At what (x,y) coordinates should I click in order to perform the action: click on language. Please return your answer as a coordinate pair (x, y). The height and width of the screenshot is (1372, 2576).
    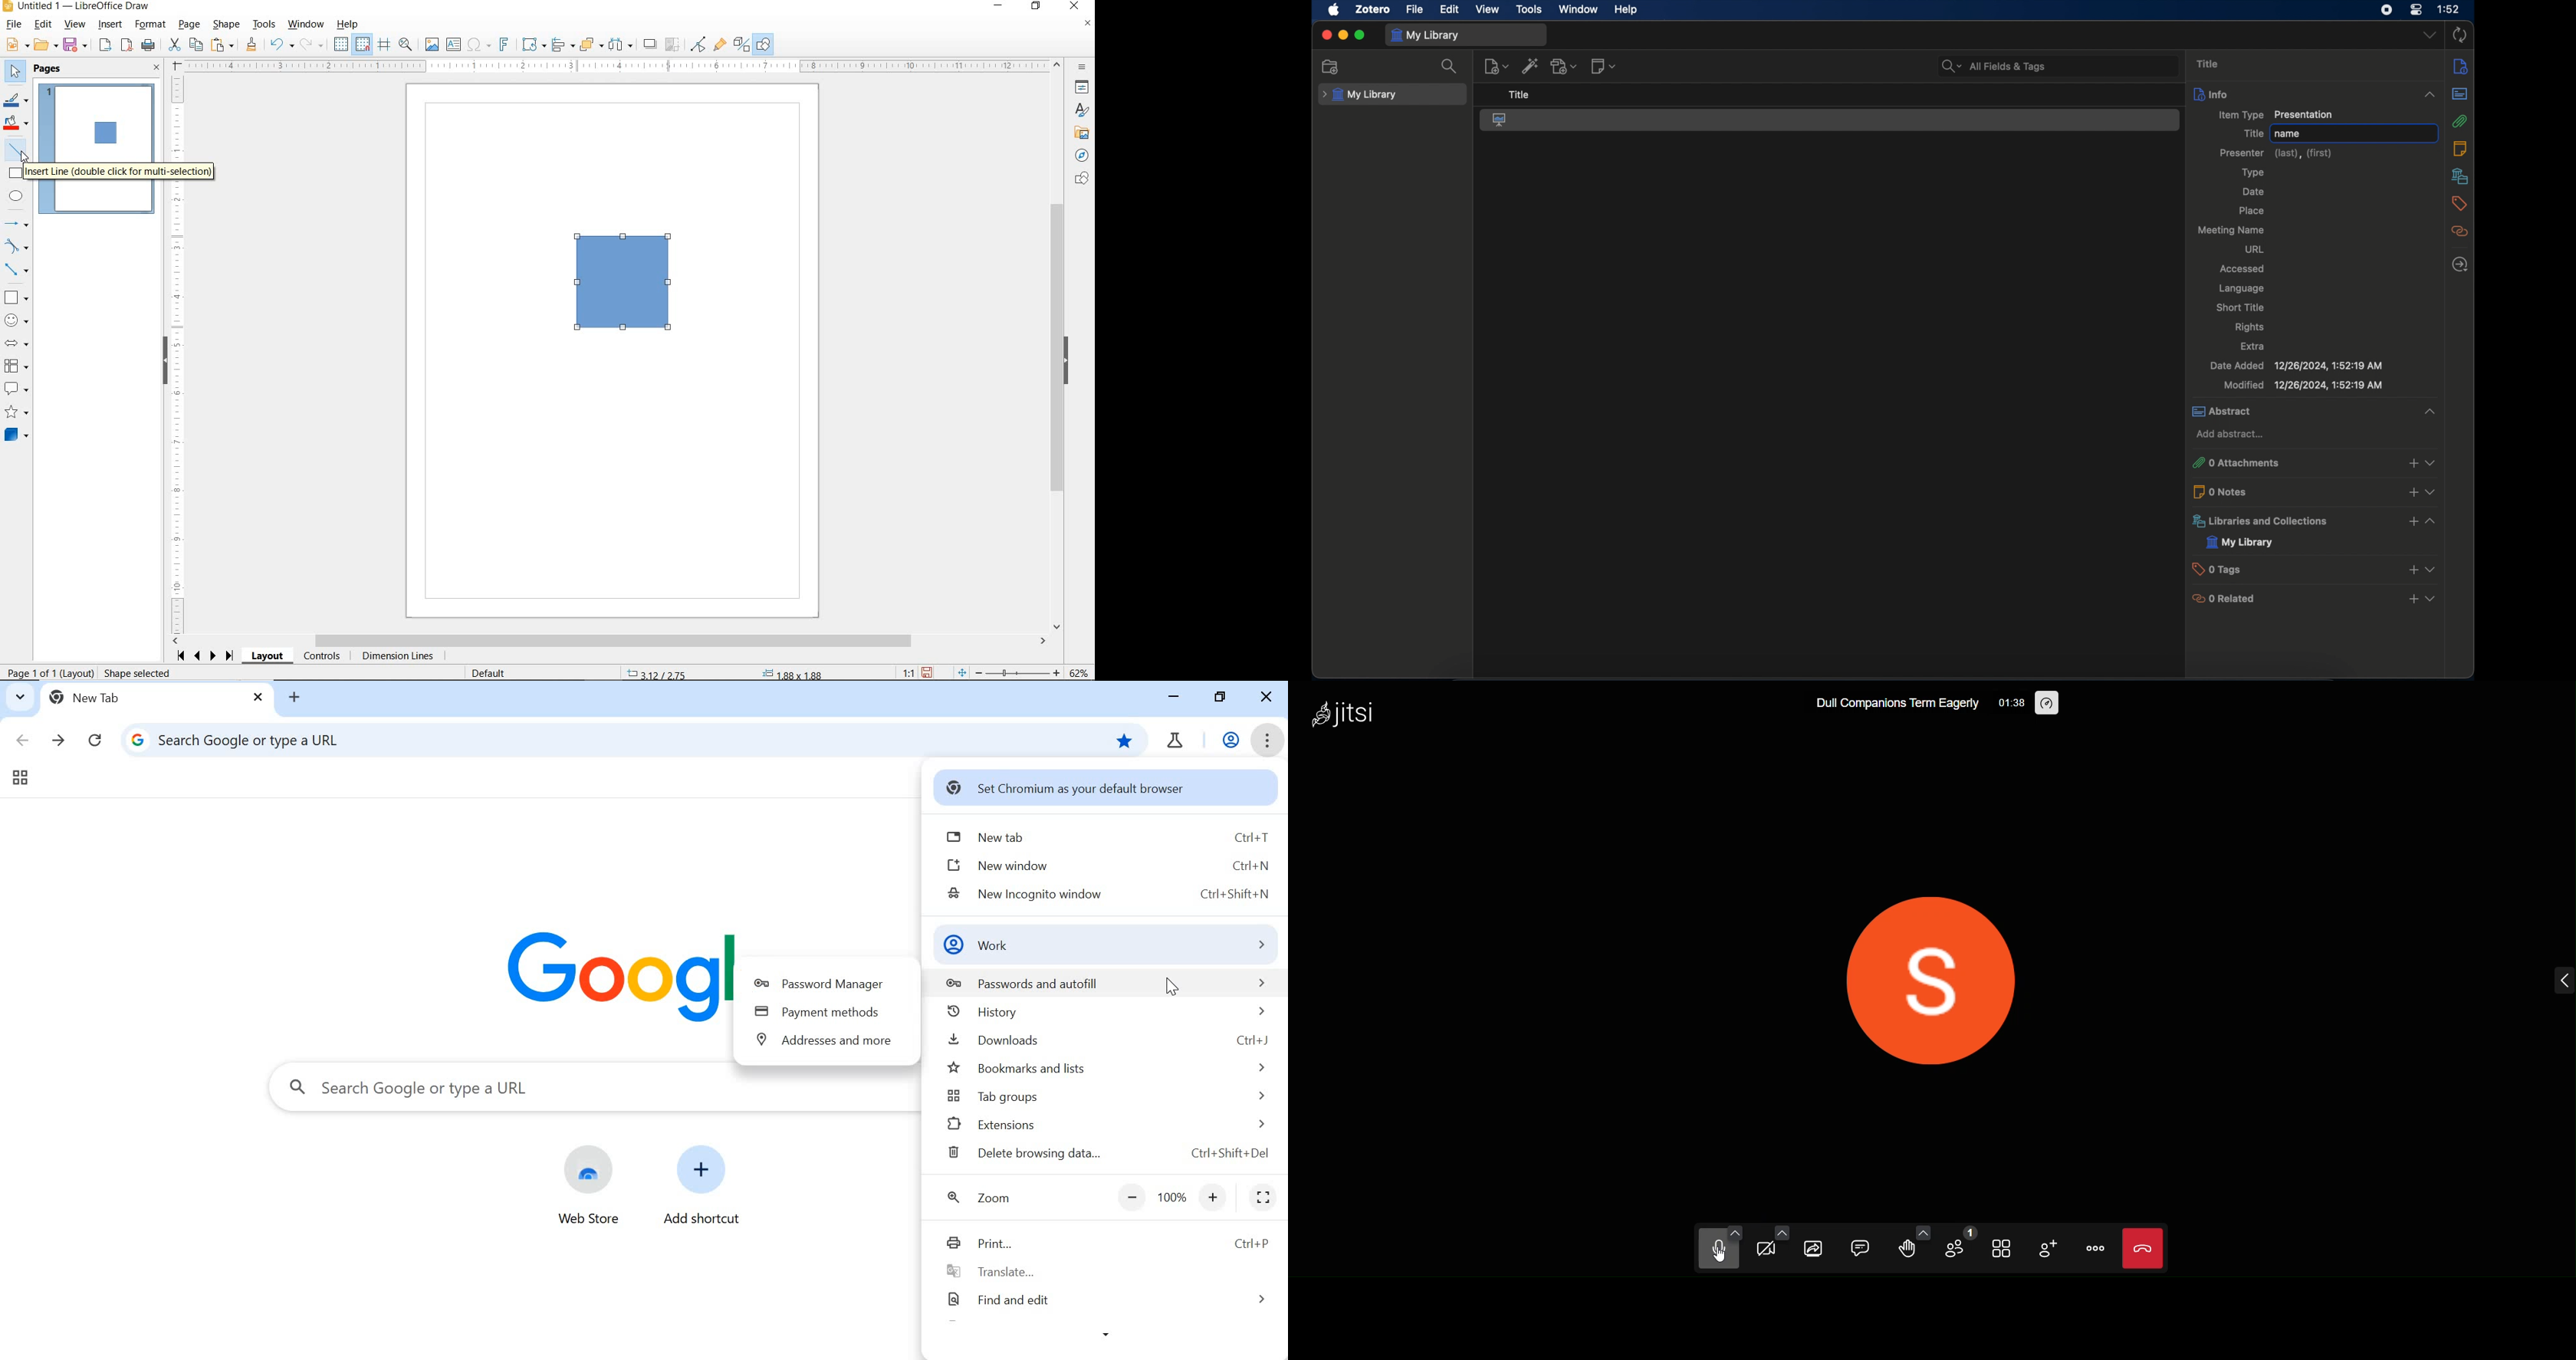
    Looking at the image, I should click on (2241, 289).